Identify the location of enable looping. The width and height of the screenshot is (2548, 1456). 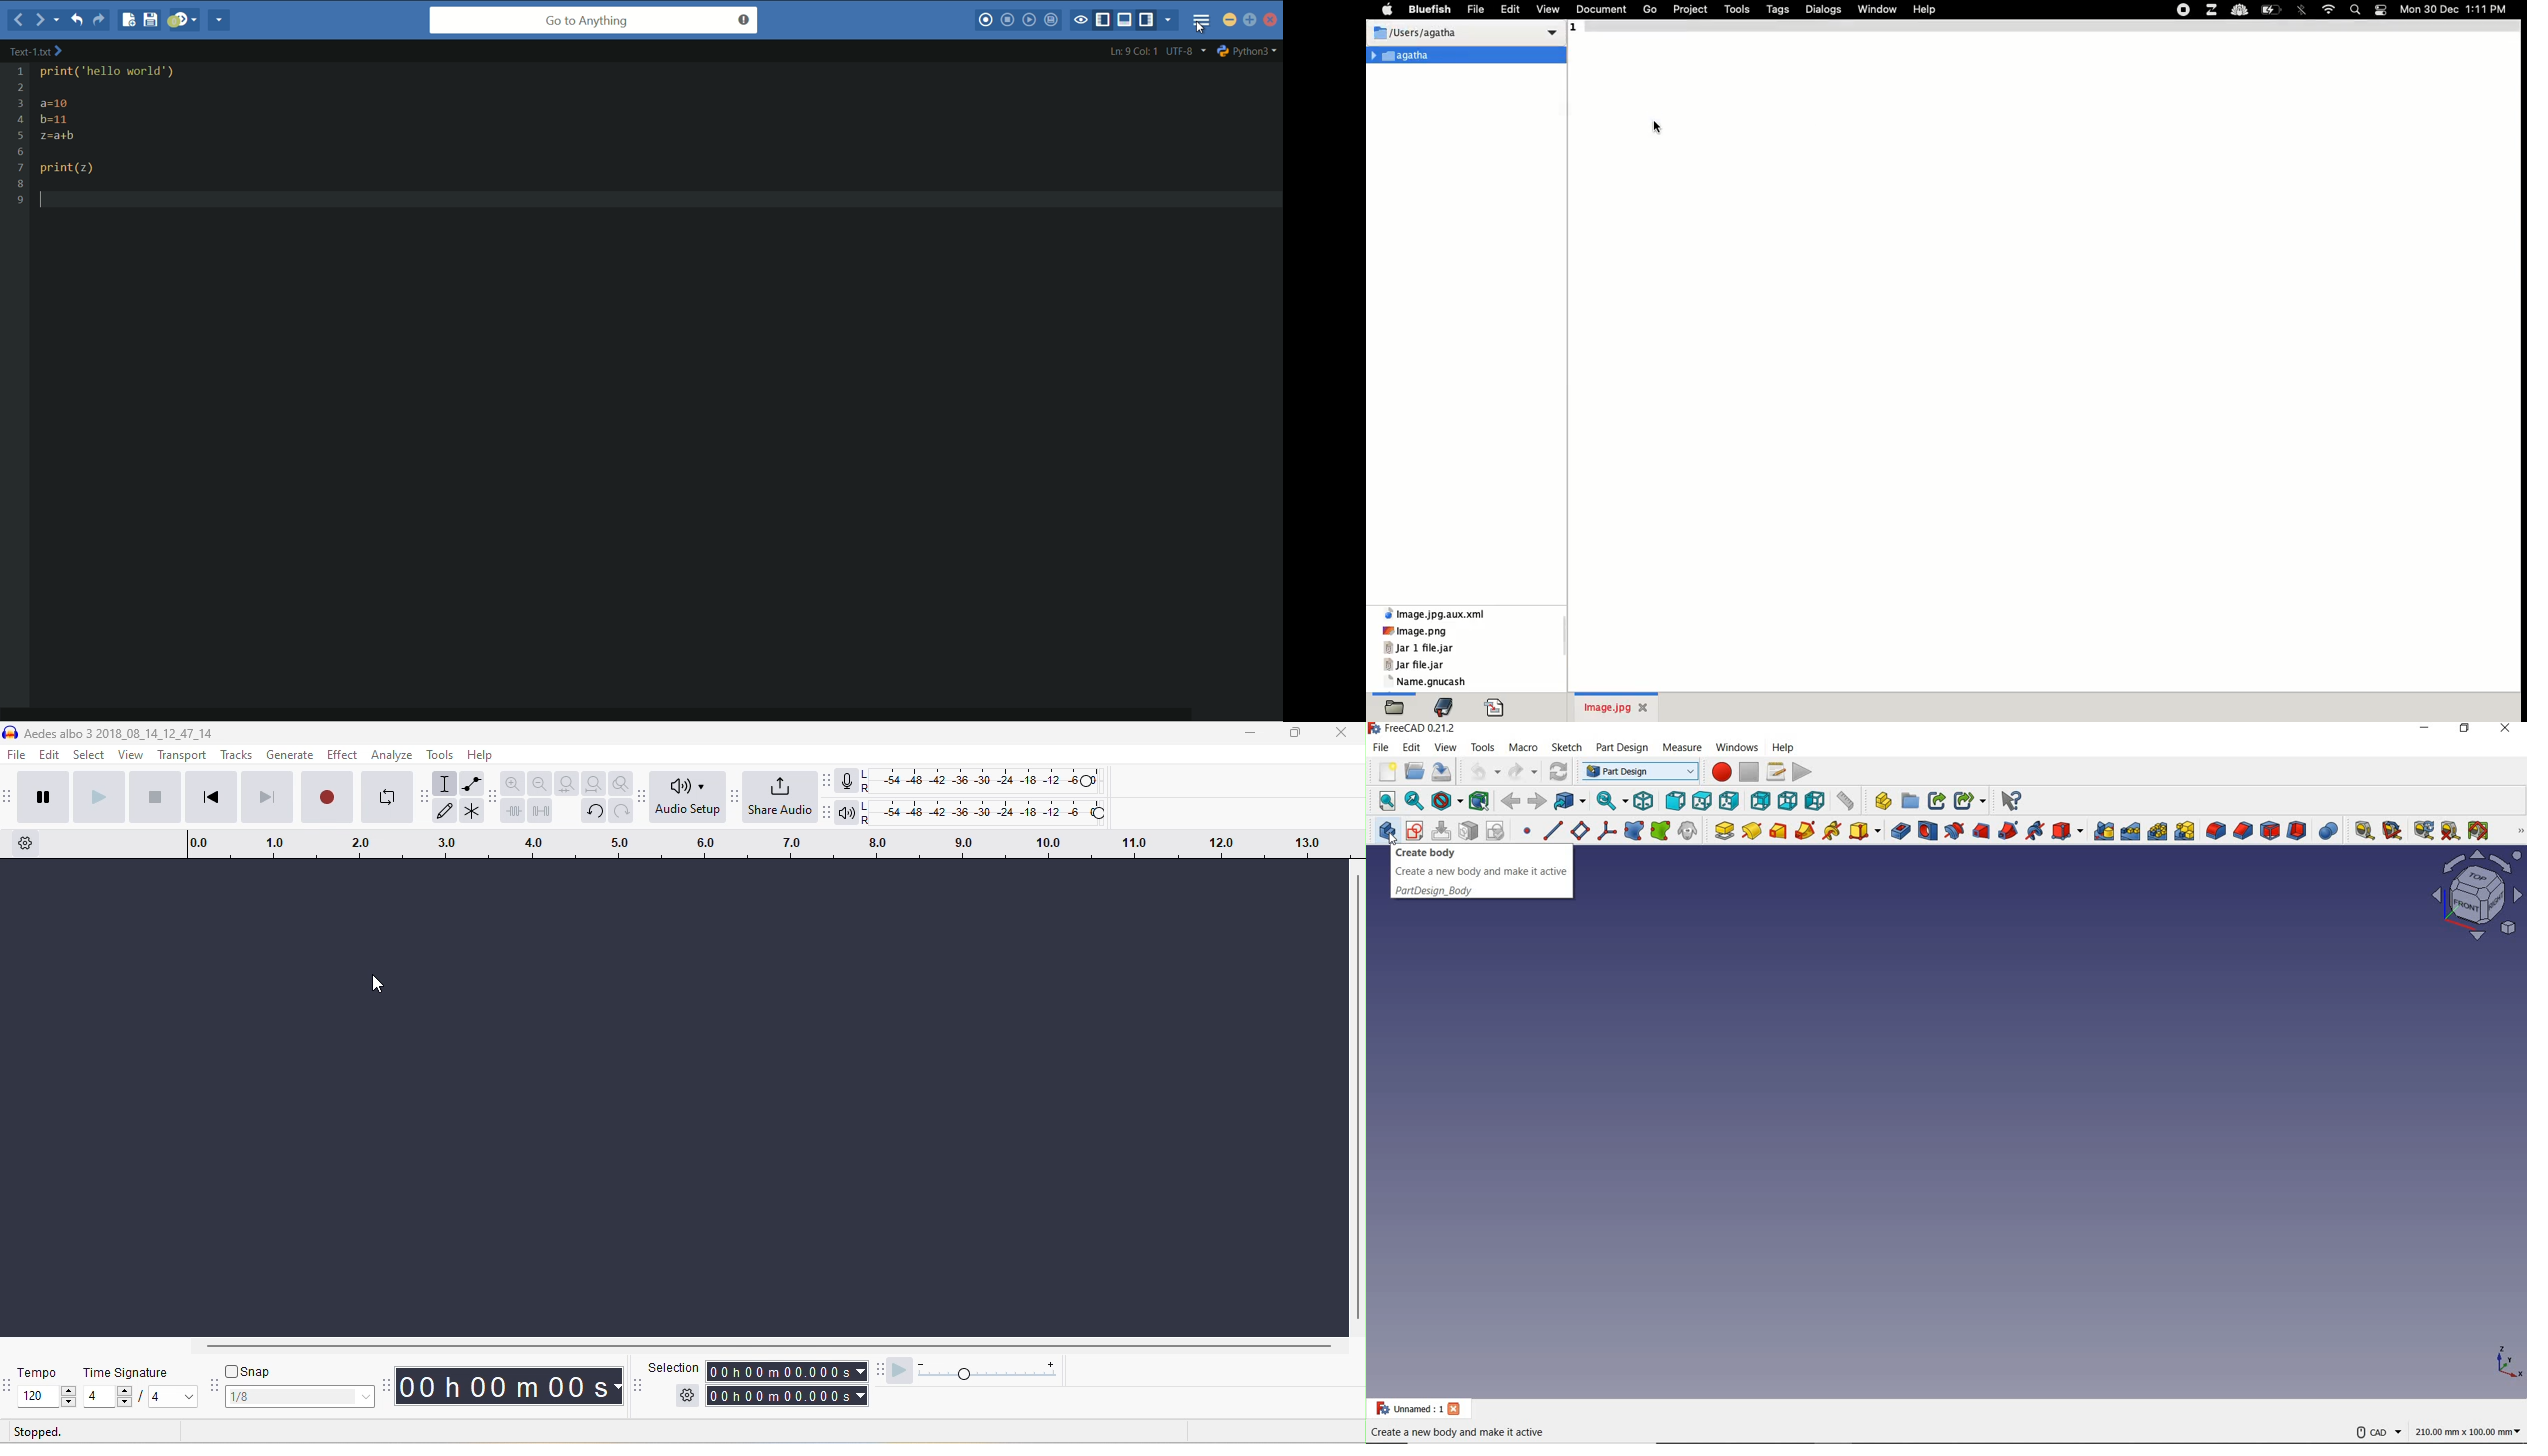
(387, 796).